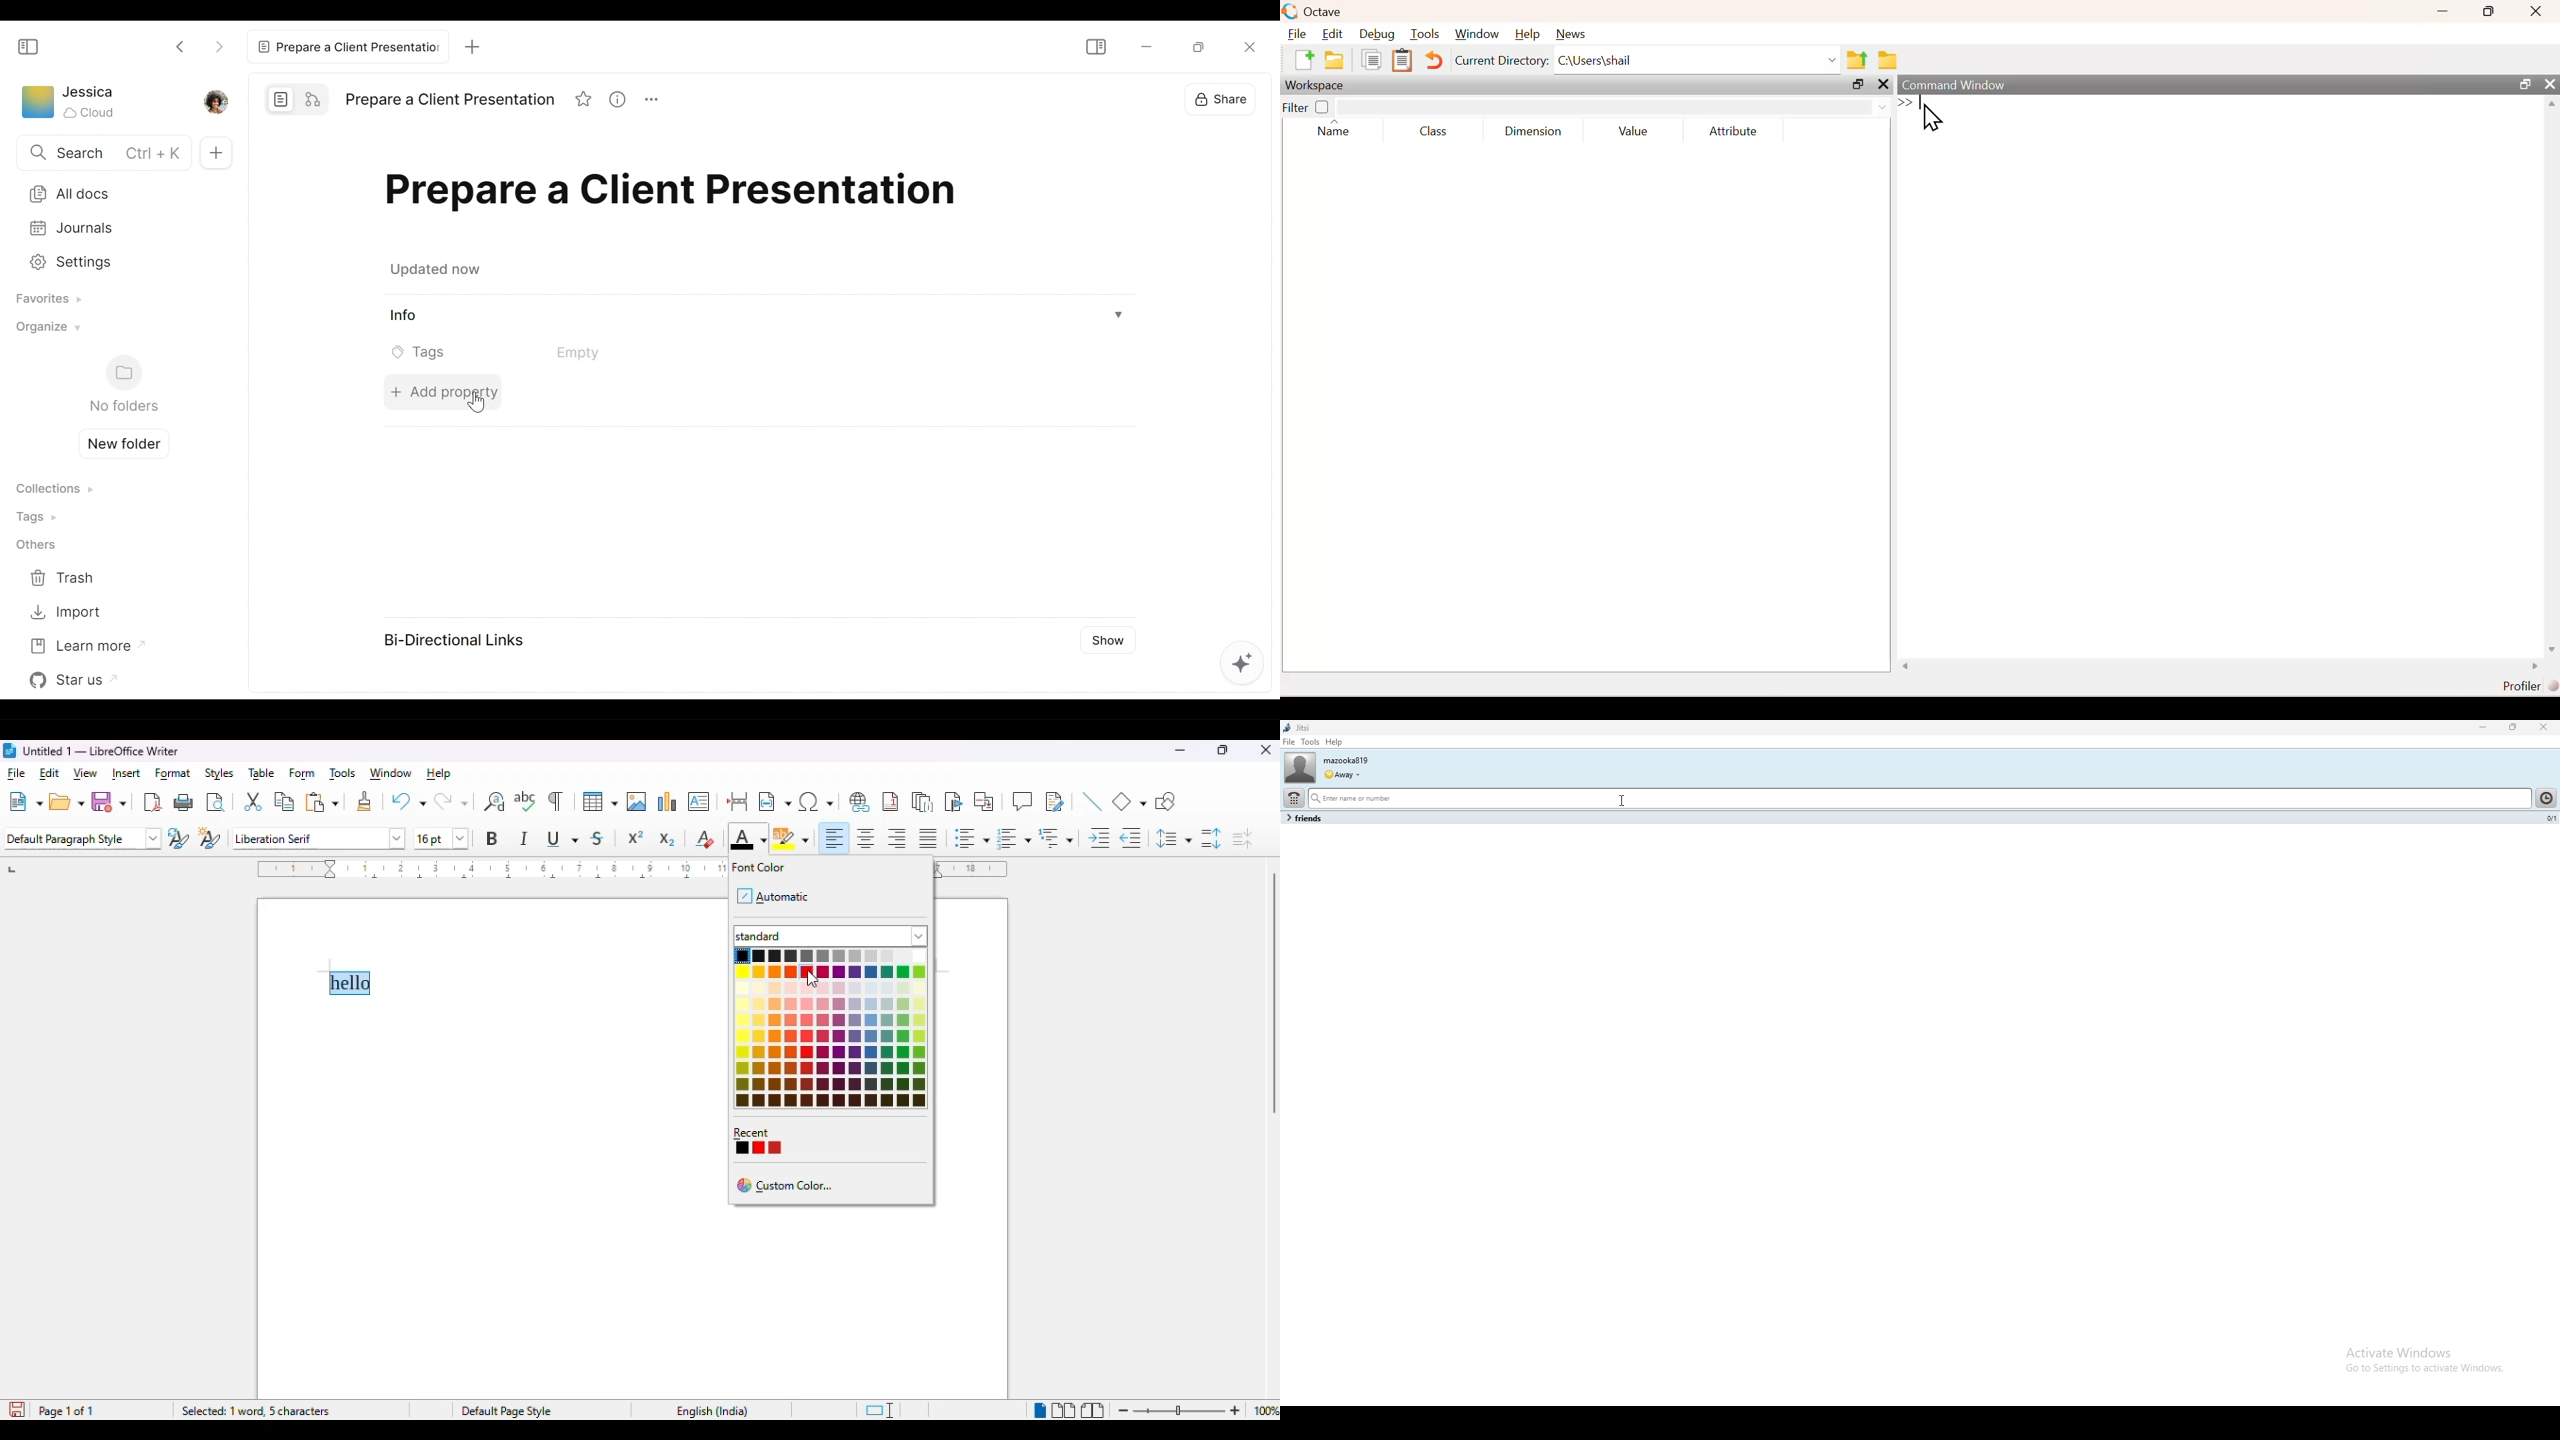 The width and height of the screenshot is (2576, 1456). What do you see at coordinates (216, 804) in the screenshot?
I see `toggle print preview` at bounding box center [216, 804].